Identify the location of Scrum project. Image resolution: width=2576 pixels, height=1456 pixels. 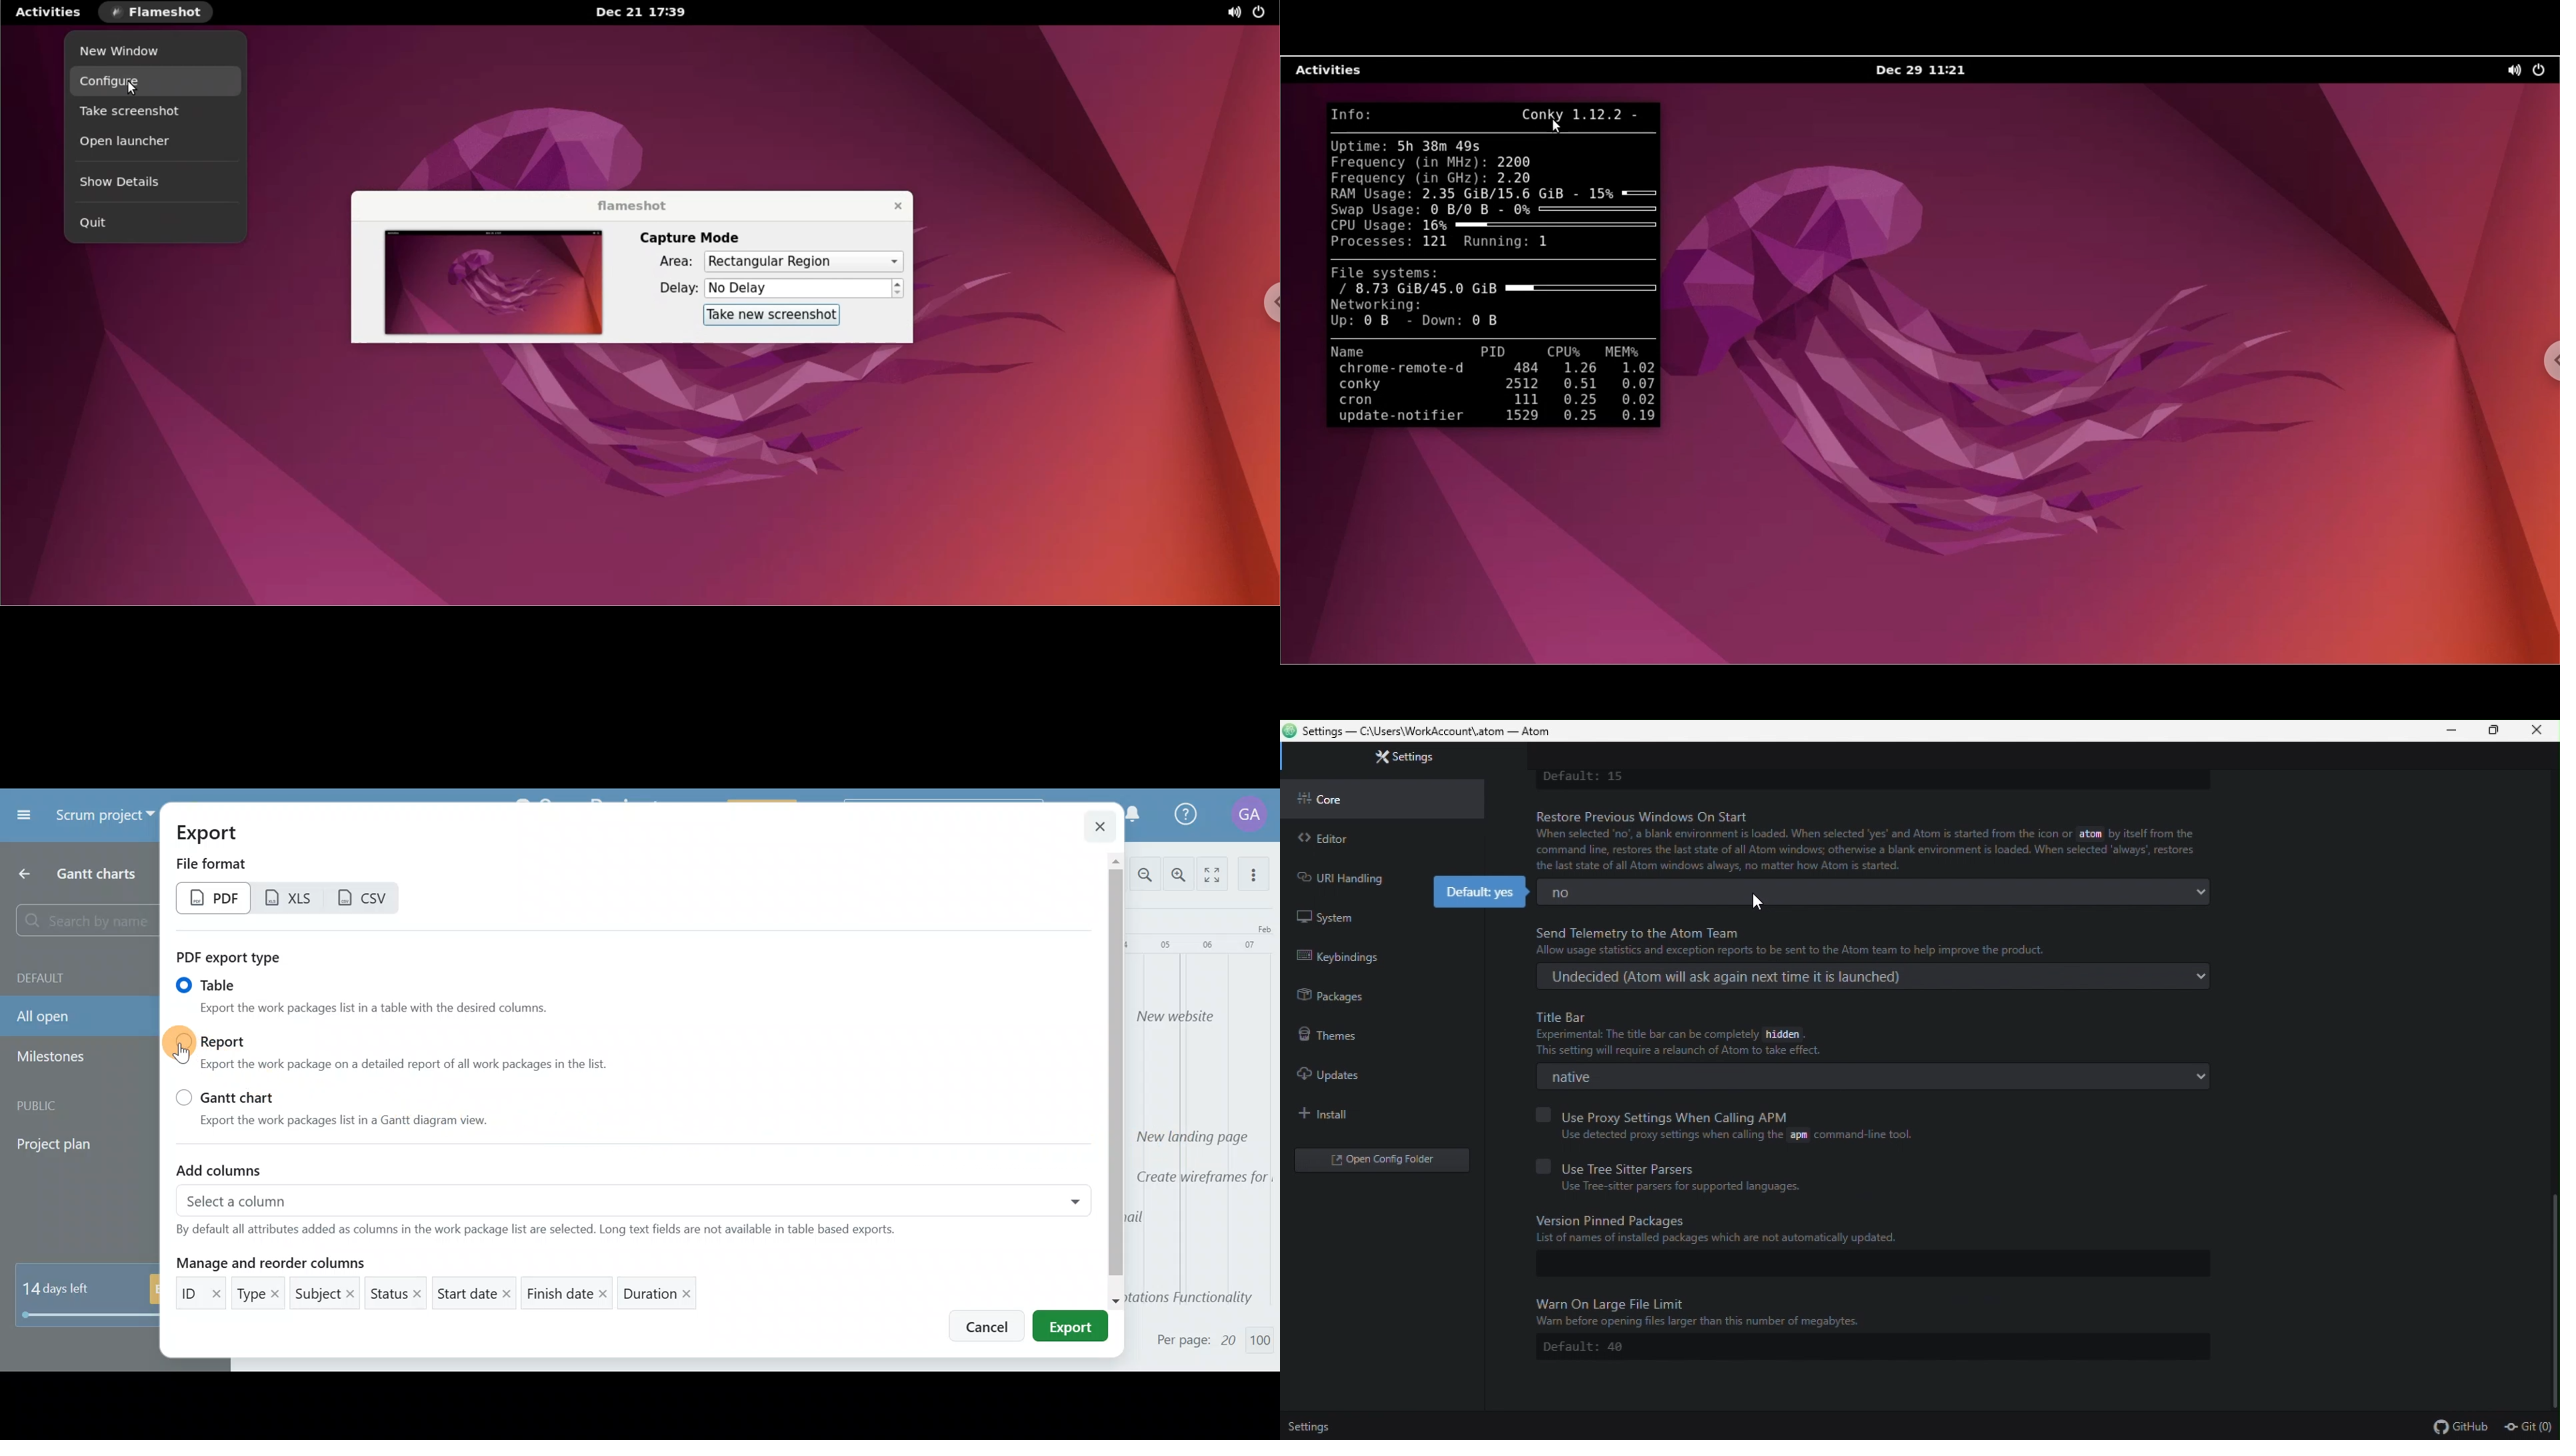
(104, 815).